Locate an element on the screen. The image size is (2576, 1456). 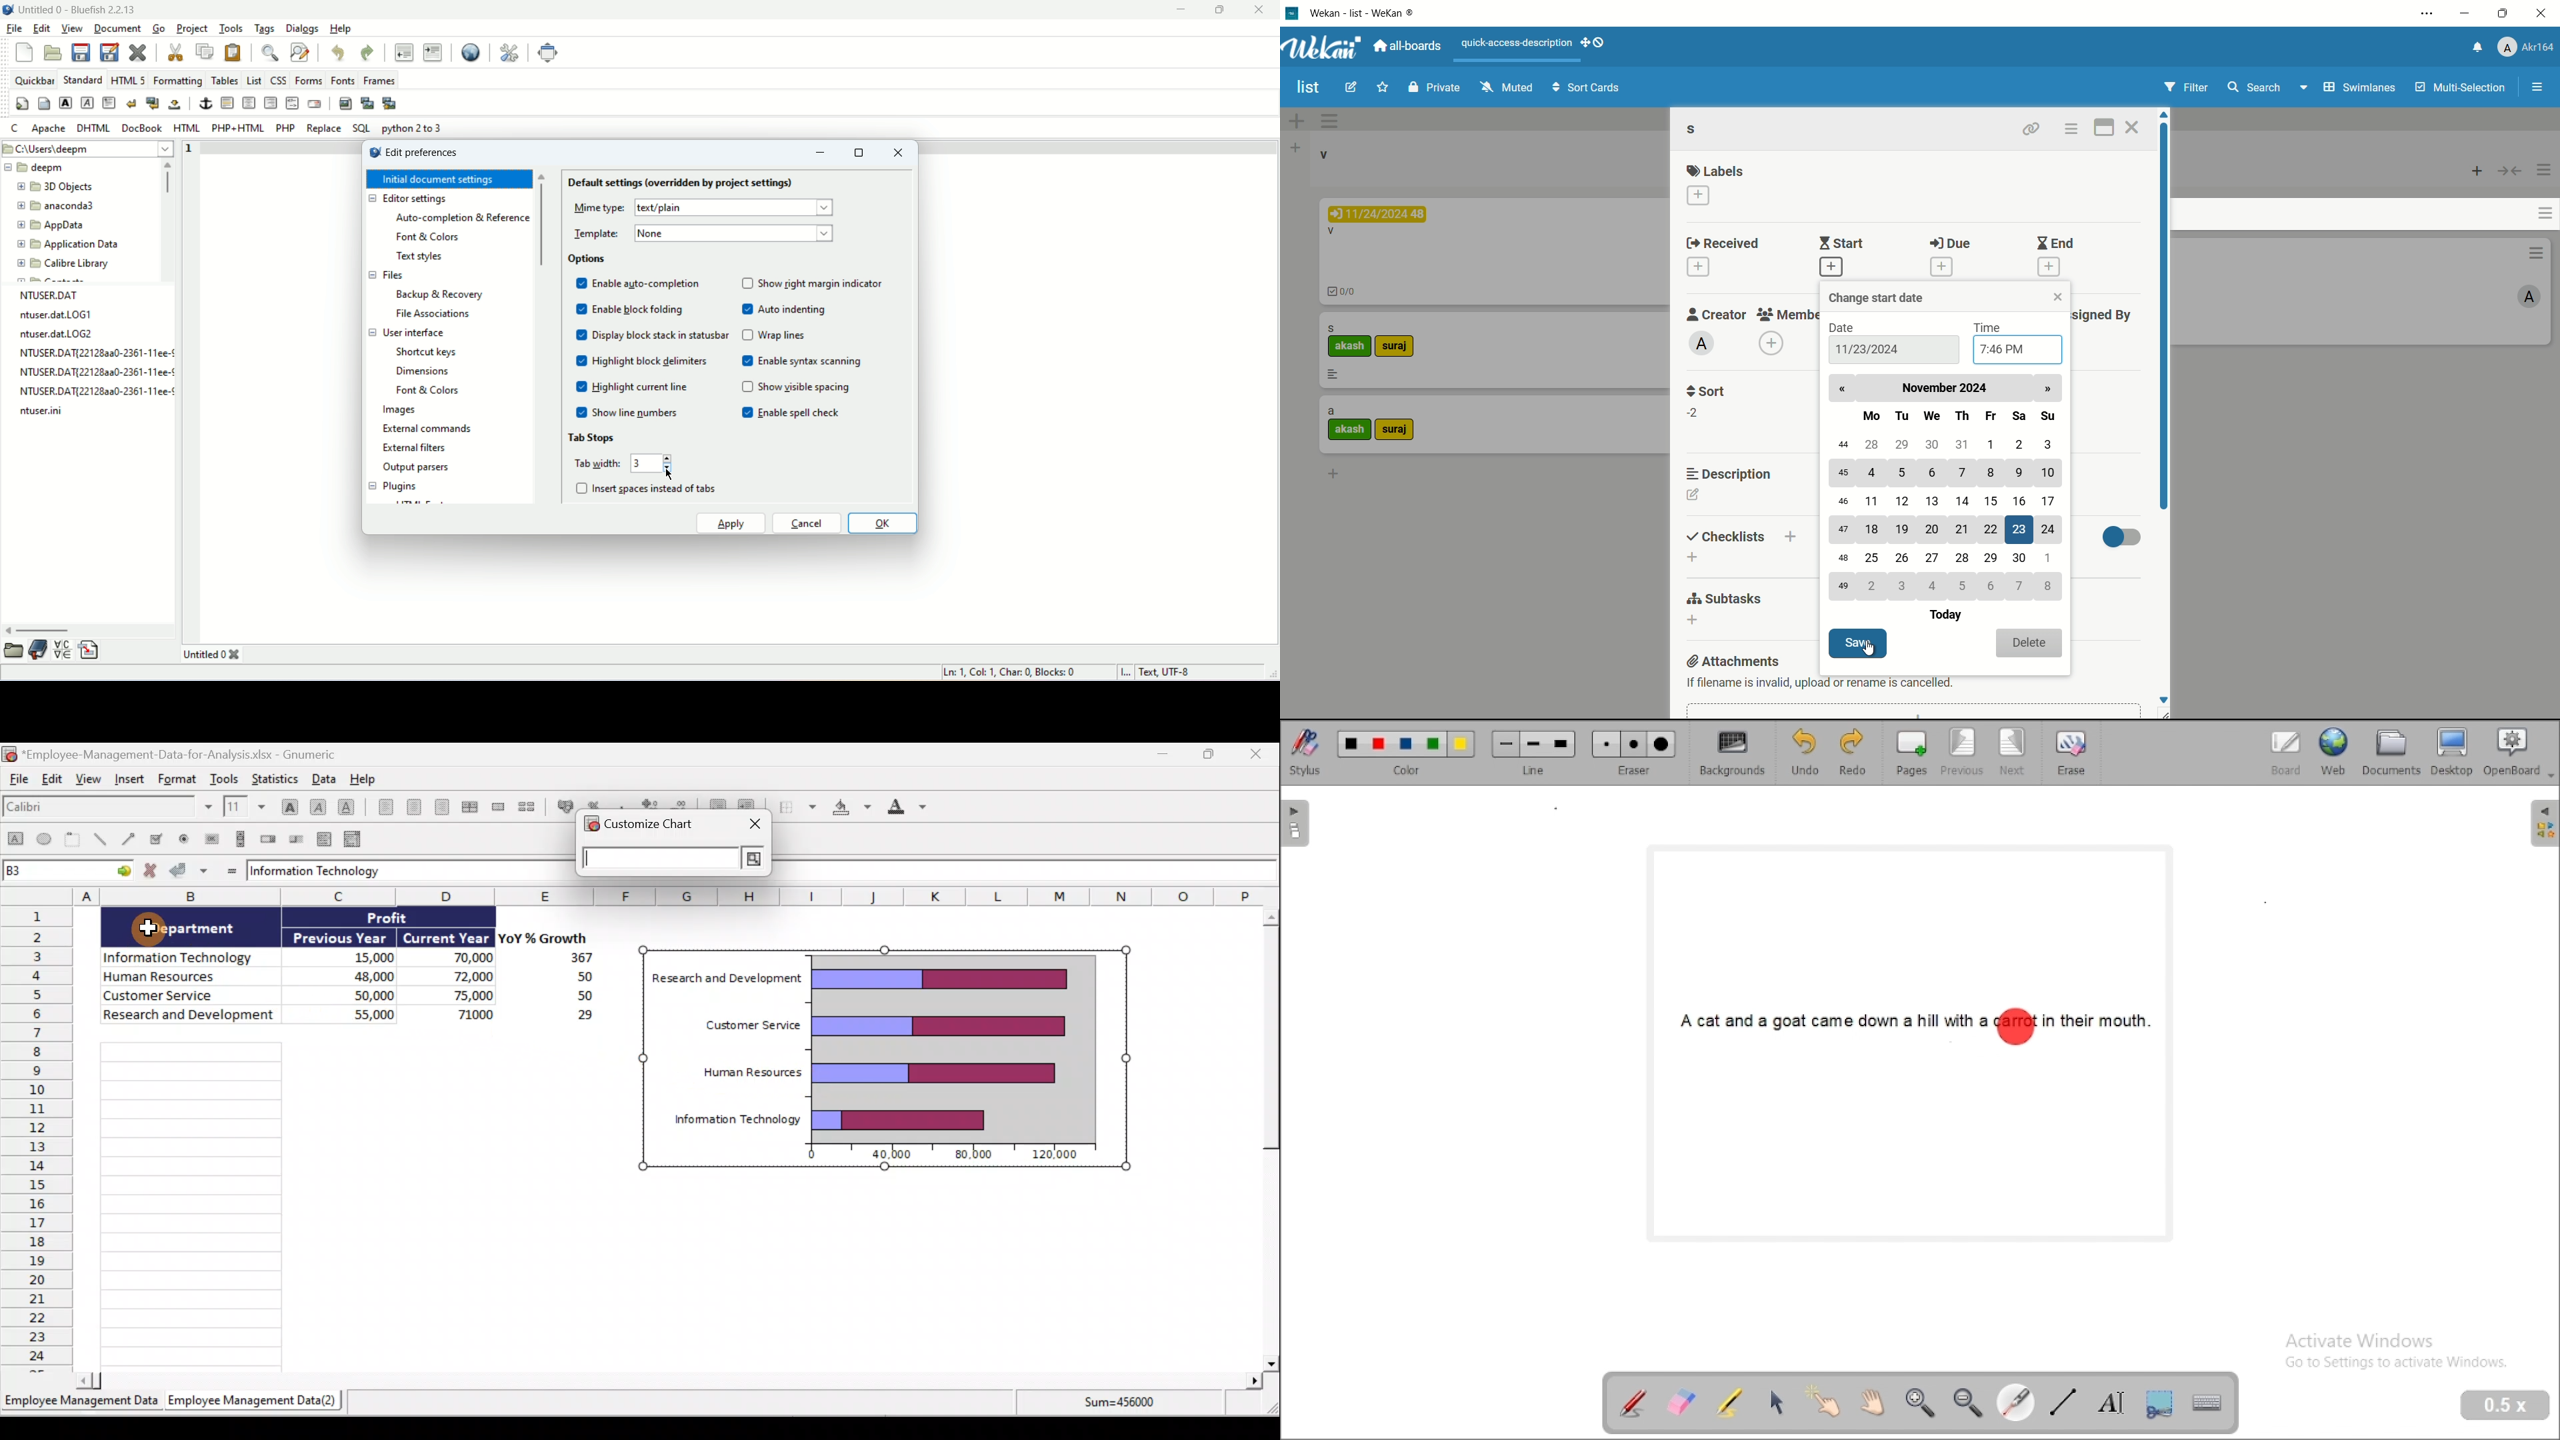
Merge a range of cells is located at coordinates (498, 807).